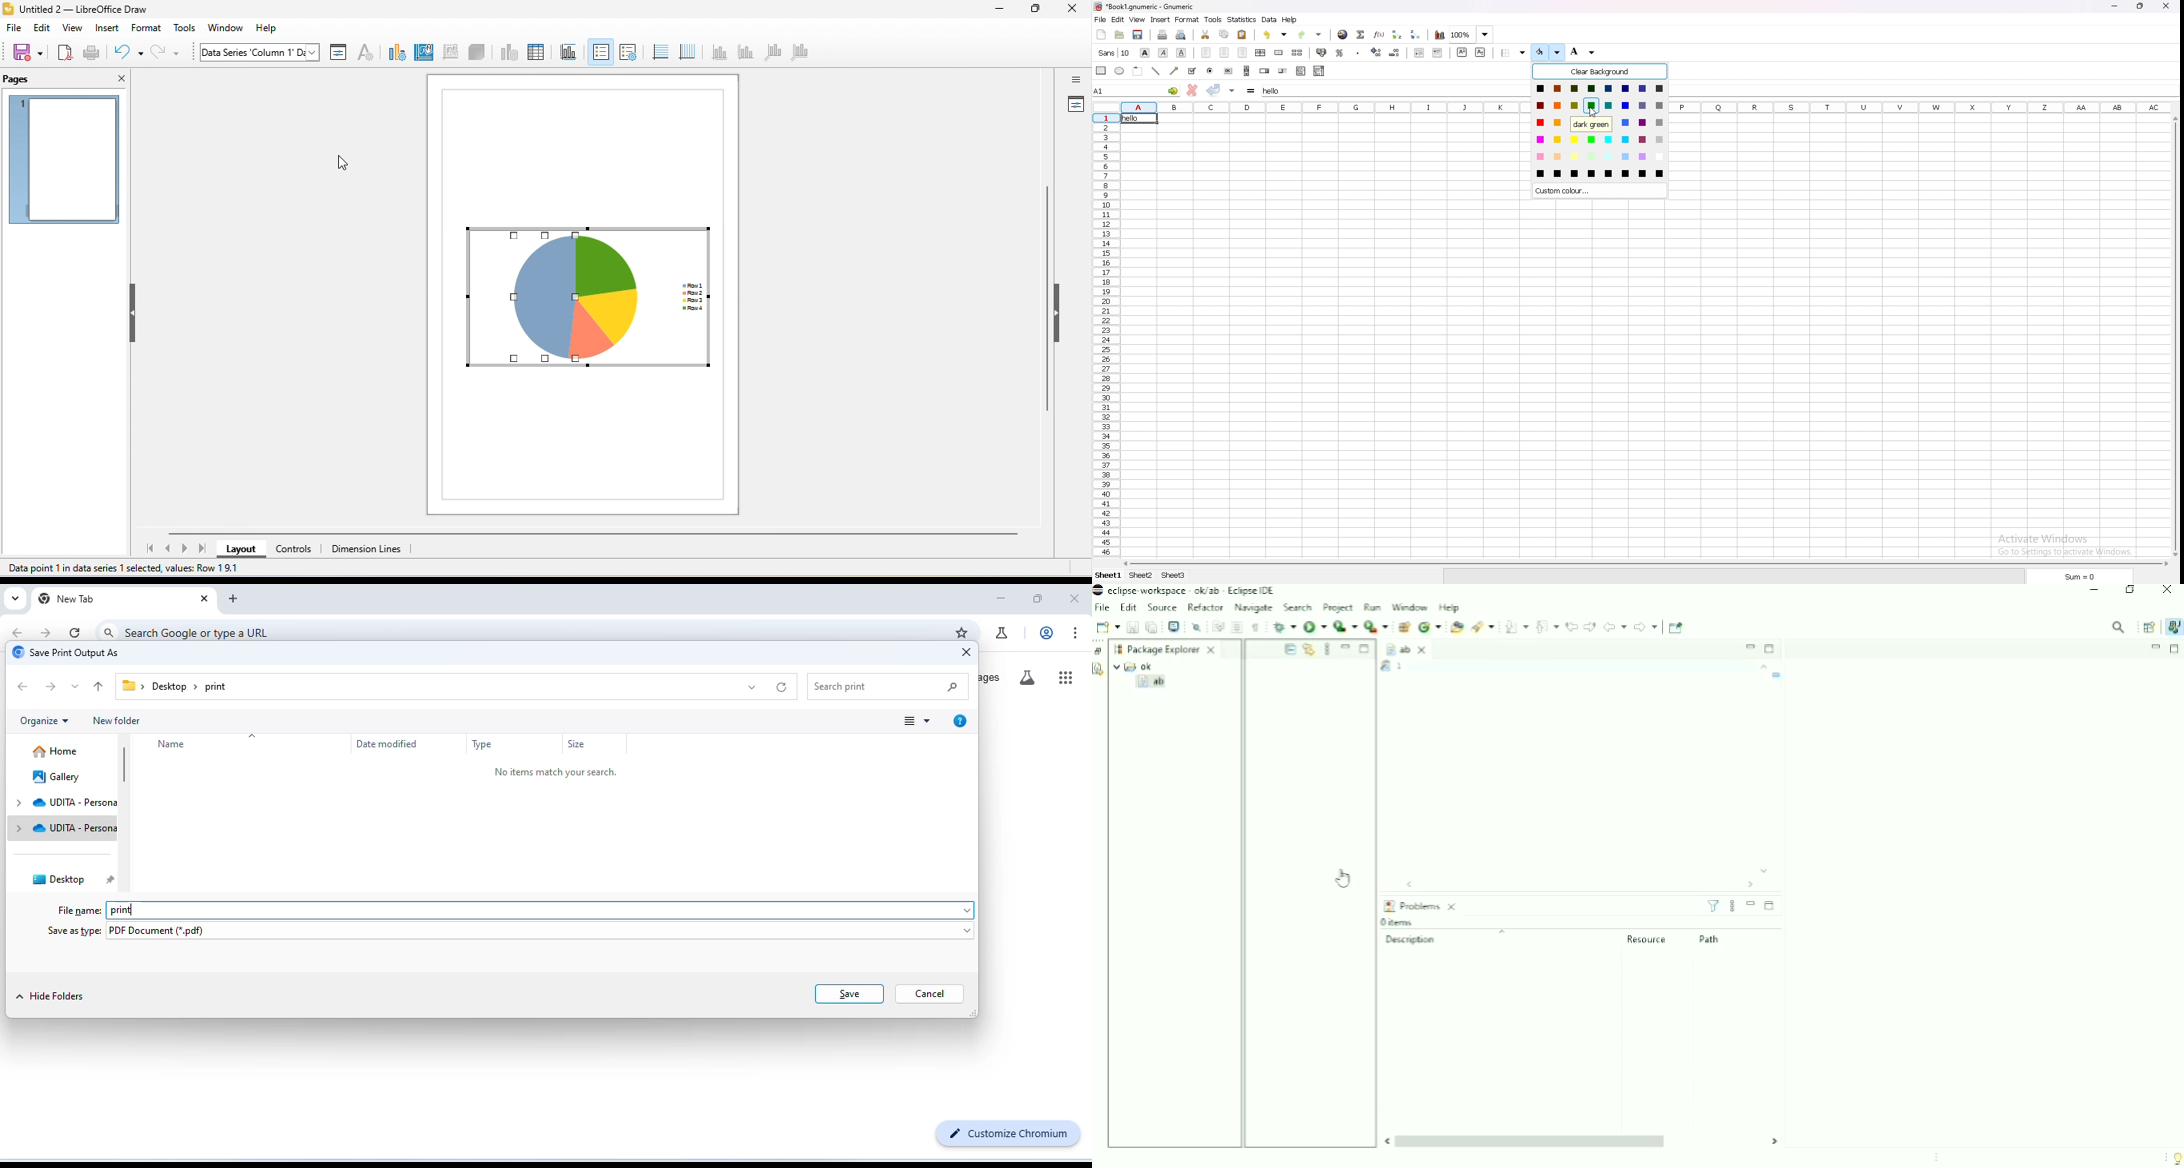  I want to click on Restore, so click(1100, 652).